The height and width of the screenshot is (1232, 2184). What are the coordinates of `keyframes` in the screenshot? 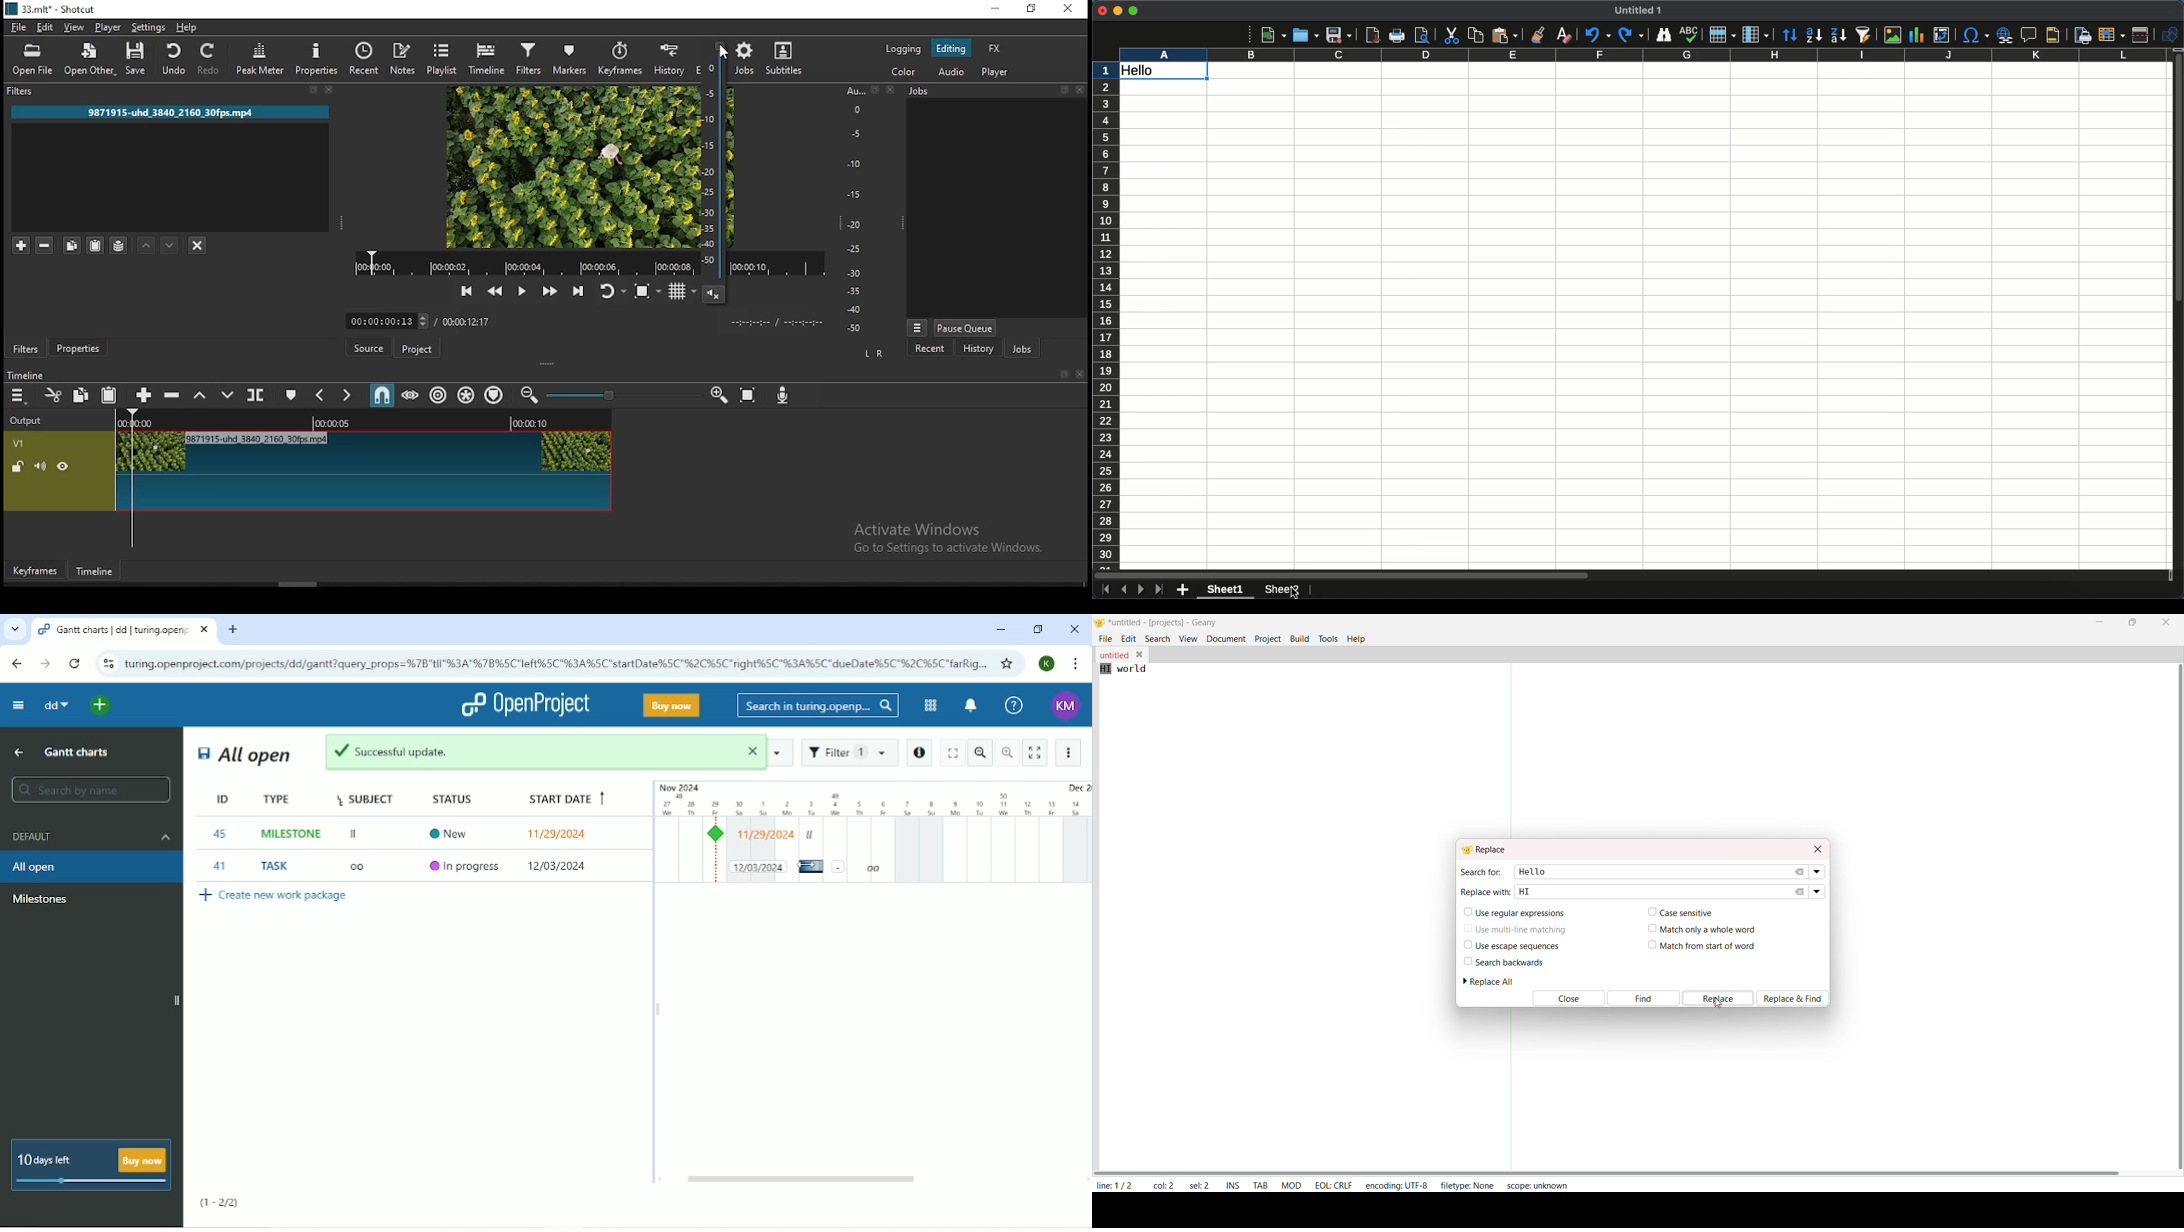 It's located at (38, 570).